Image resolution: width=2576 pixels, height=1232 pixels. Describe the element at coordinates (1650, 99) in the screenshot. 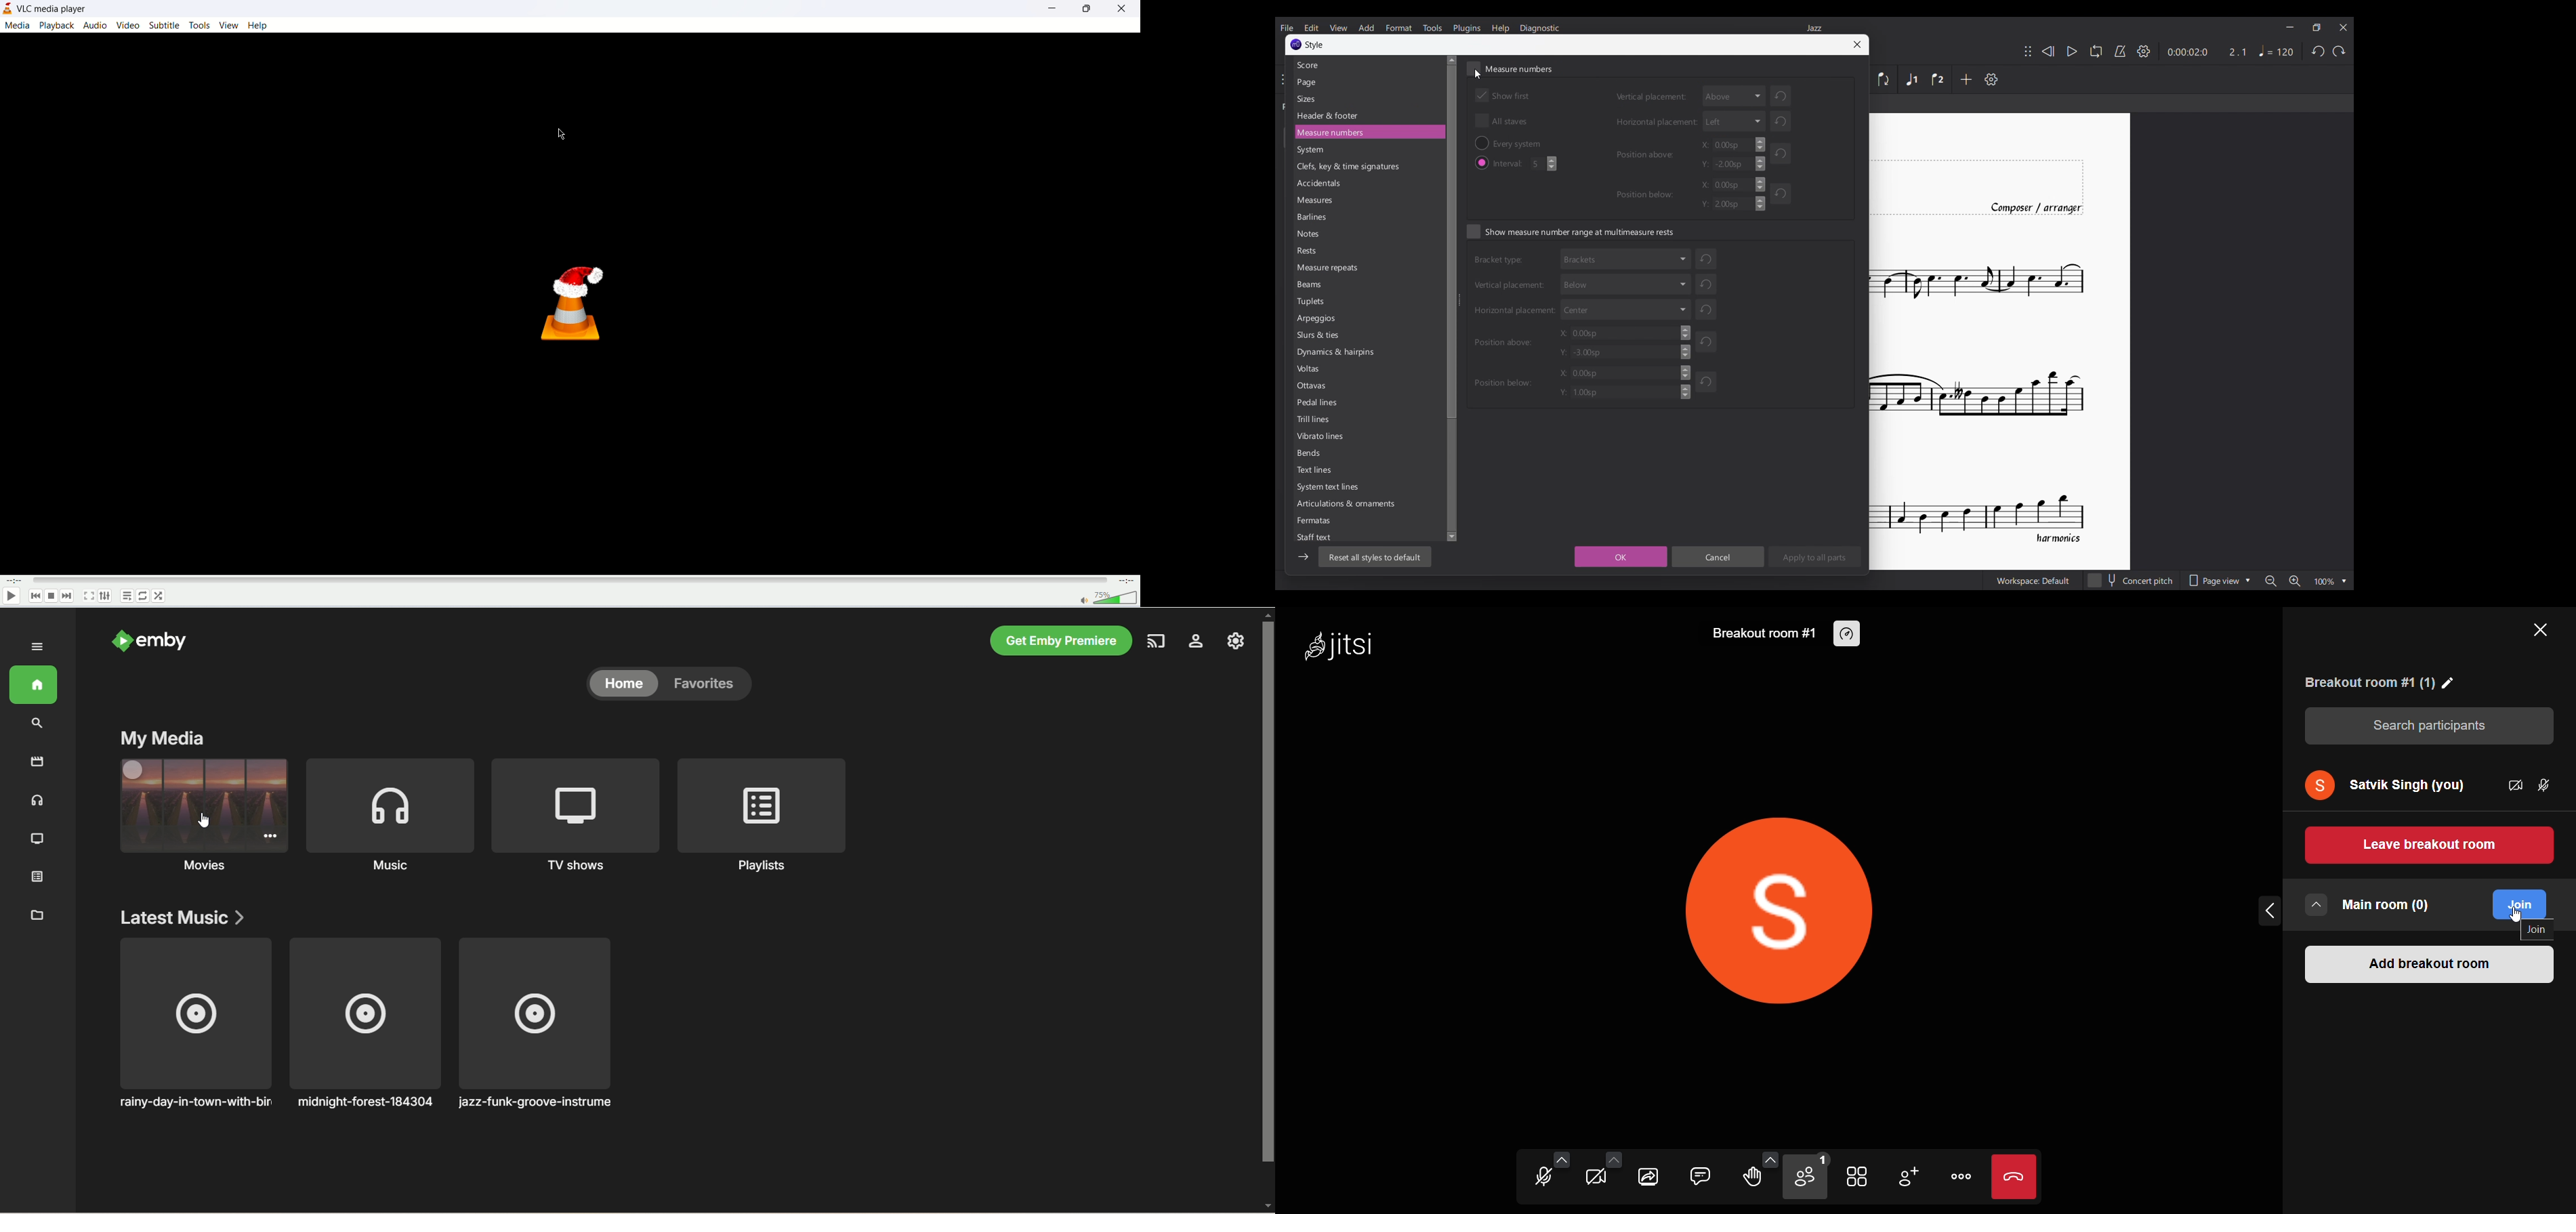

I see `Indicates settings for each` at that location.